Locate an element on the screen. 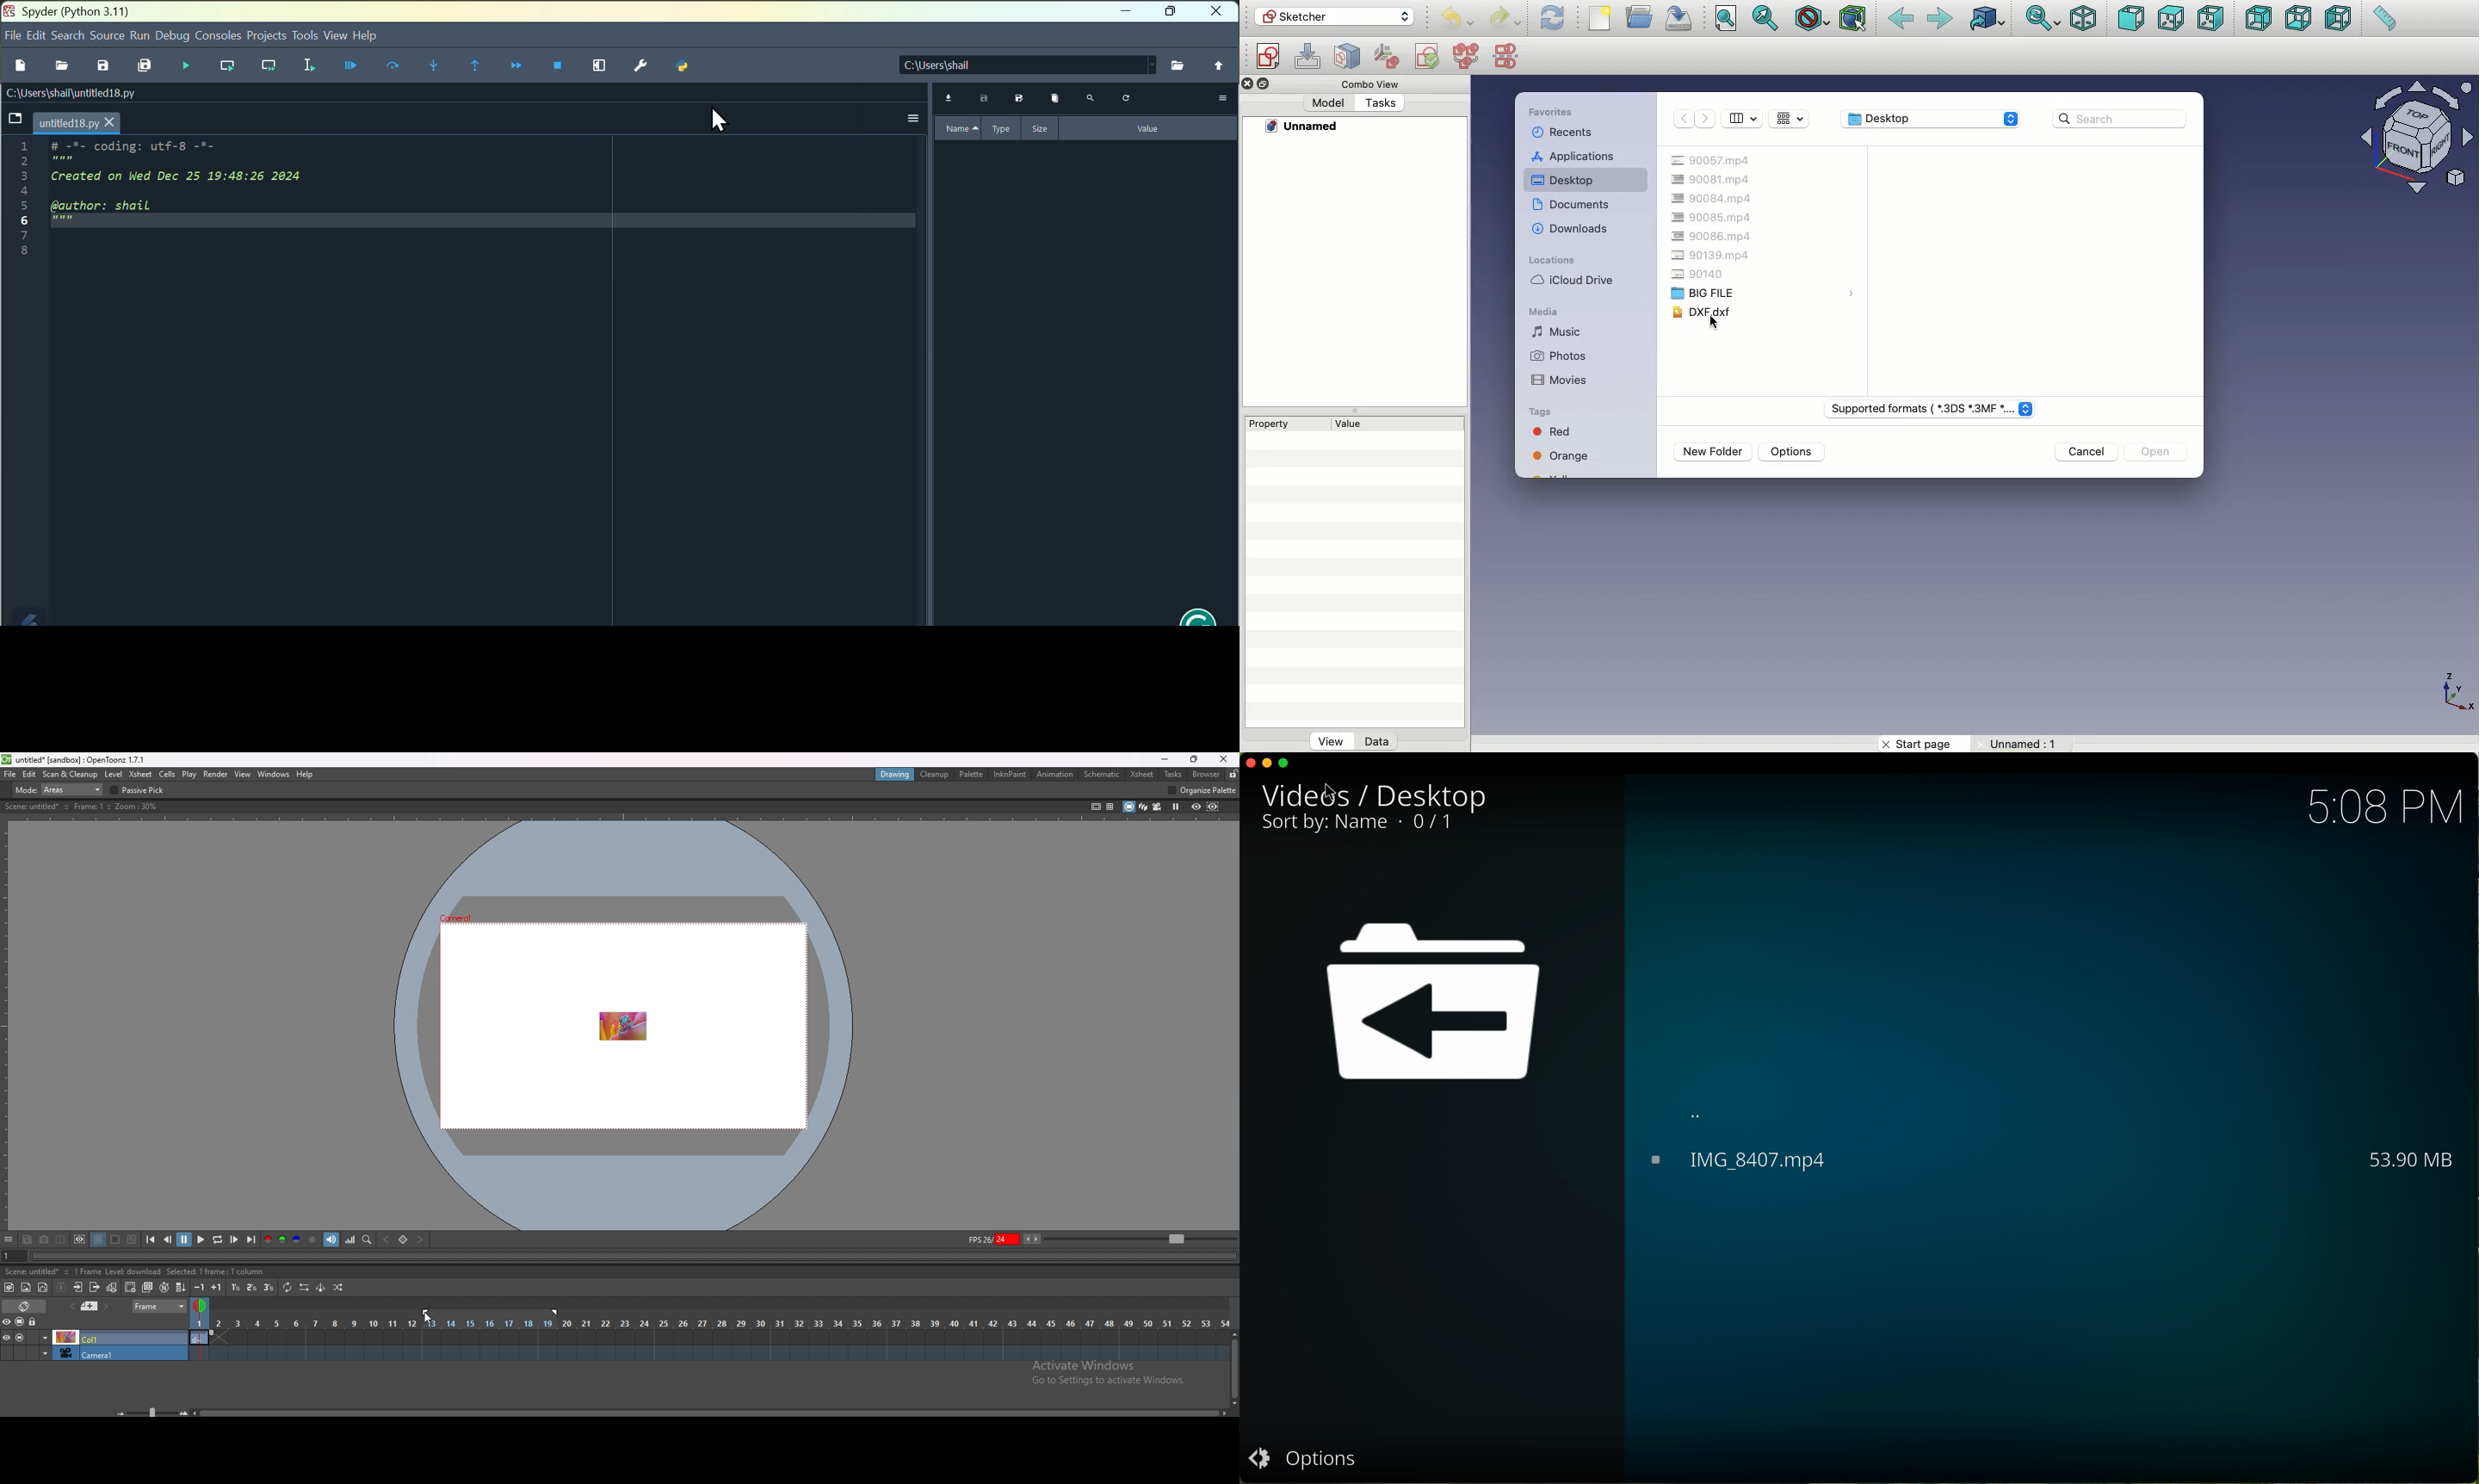  Validate sketch is located at coordinates (1427, 59).